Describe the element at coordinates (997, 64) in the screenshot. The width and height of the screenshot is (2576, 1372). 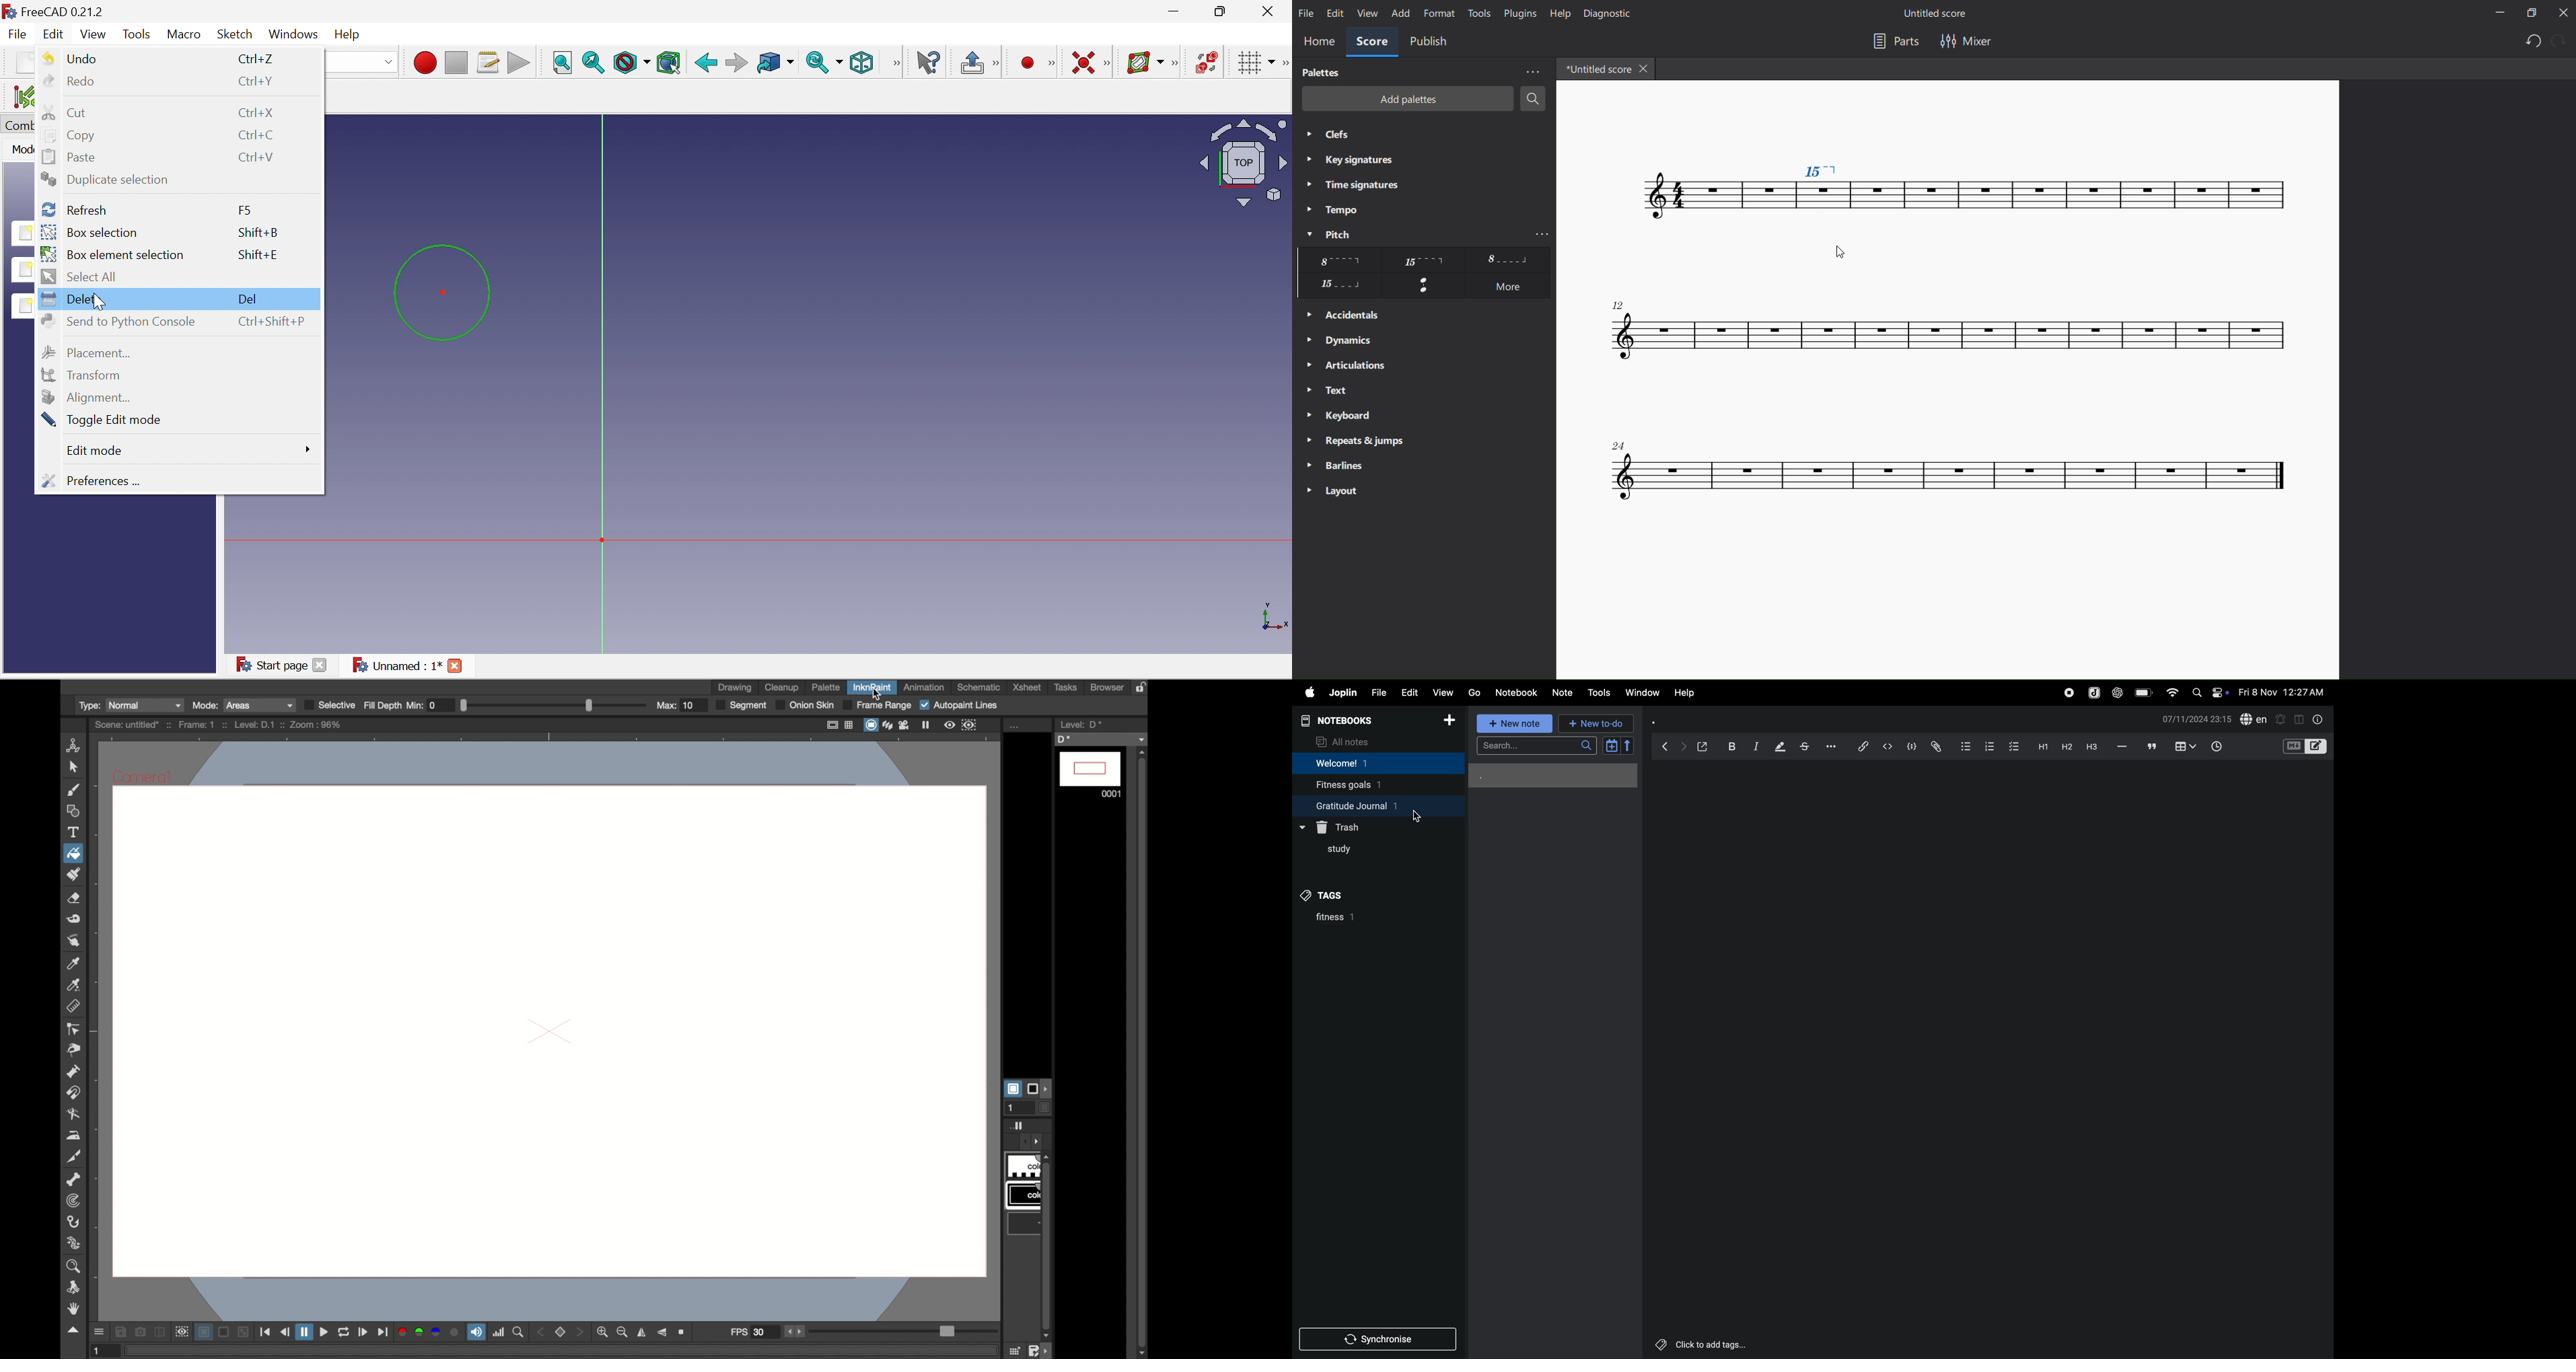
I see `[Sketch edit mode]` at that location.